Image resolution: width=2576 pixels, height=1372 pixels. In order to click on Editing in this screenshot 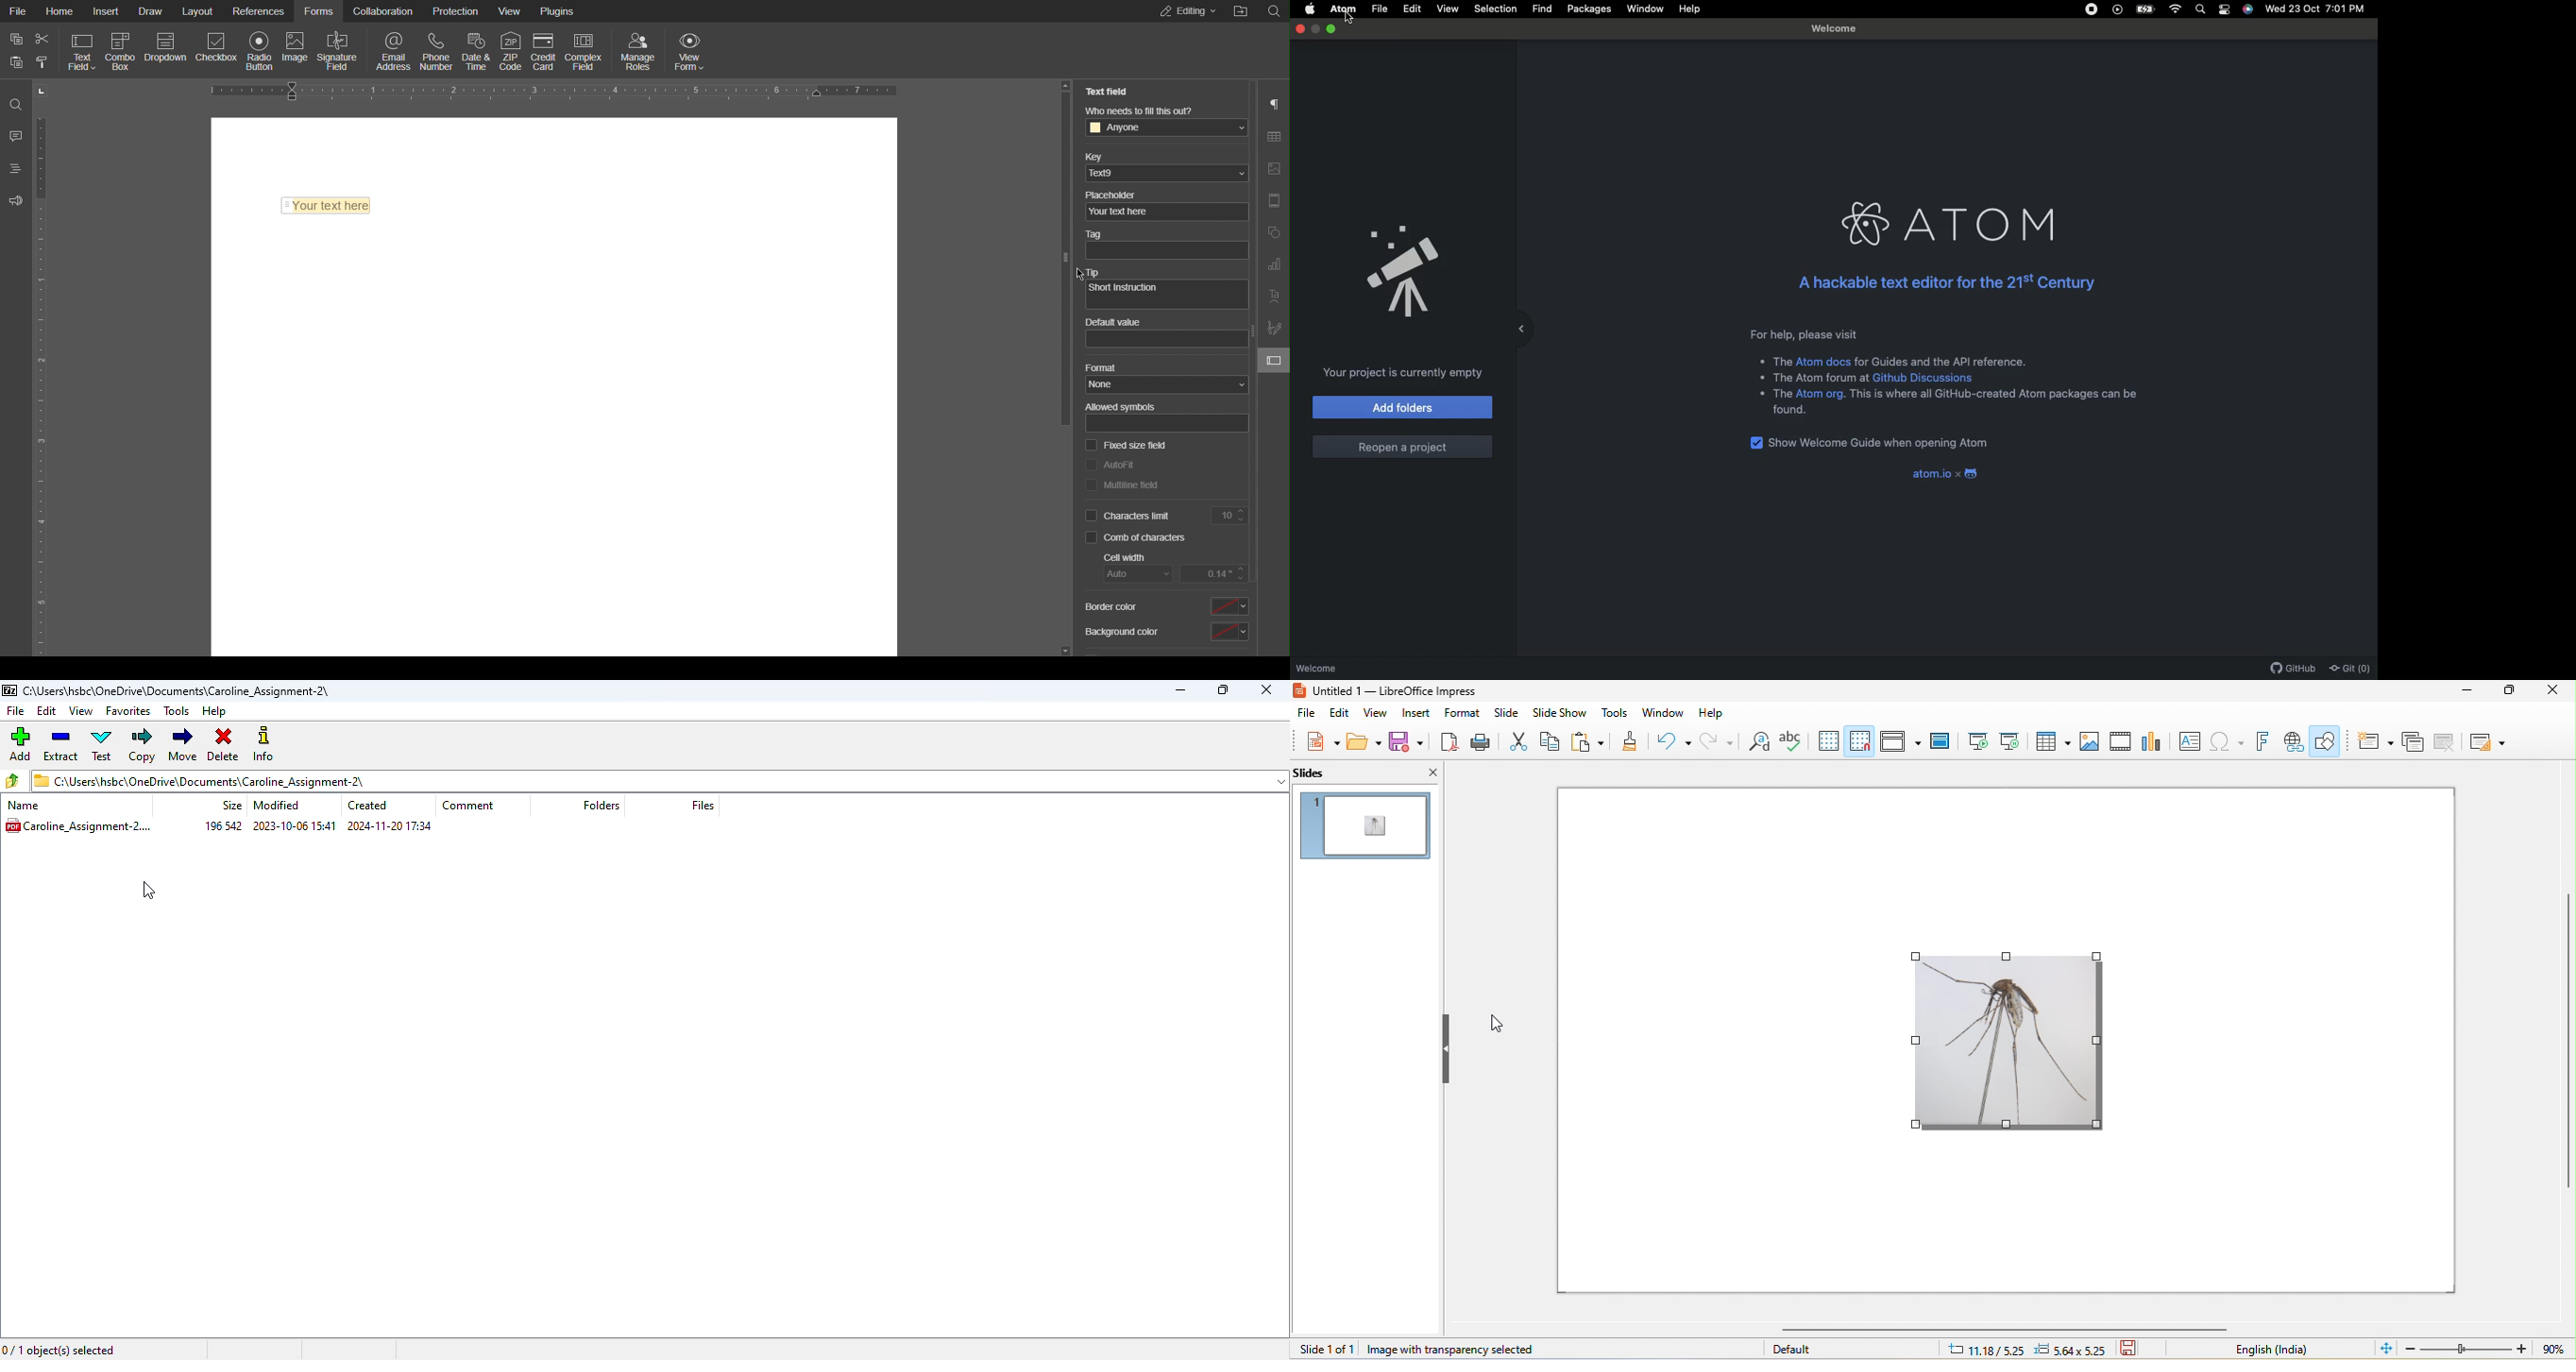, I will do `click(1187, 11)`.